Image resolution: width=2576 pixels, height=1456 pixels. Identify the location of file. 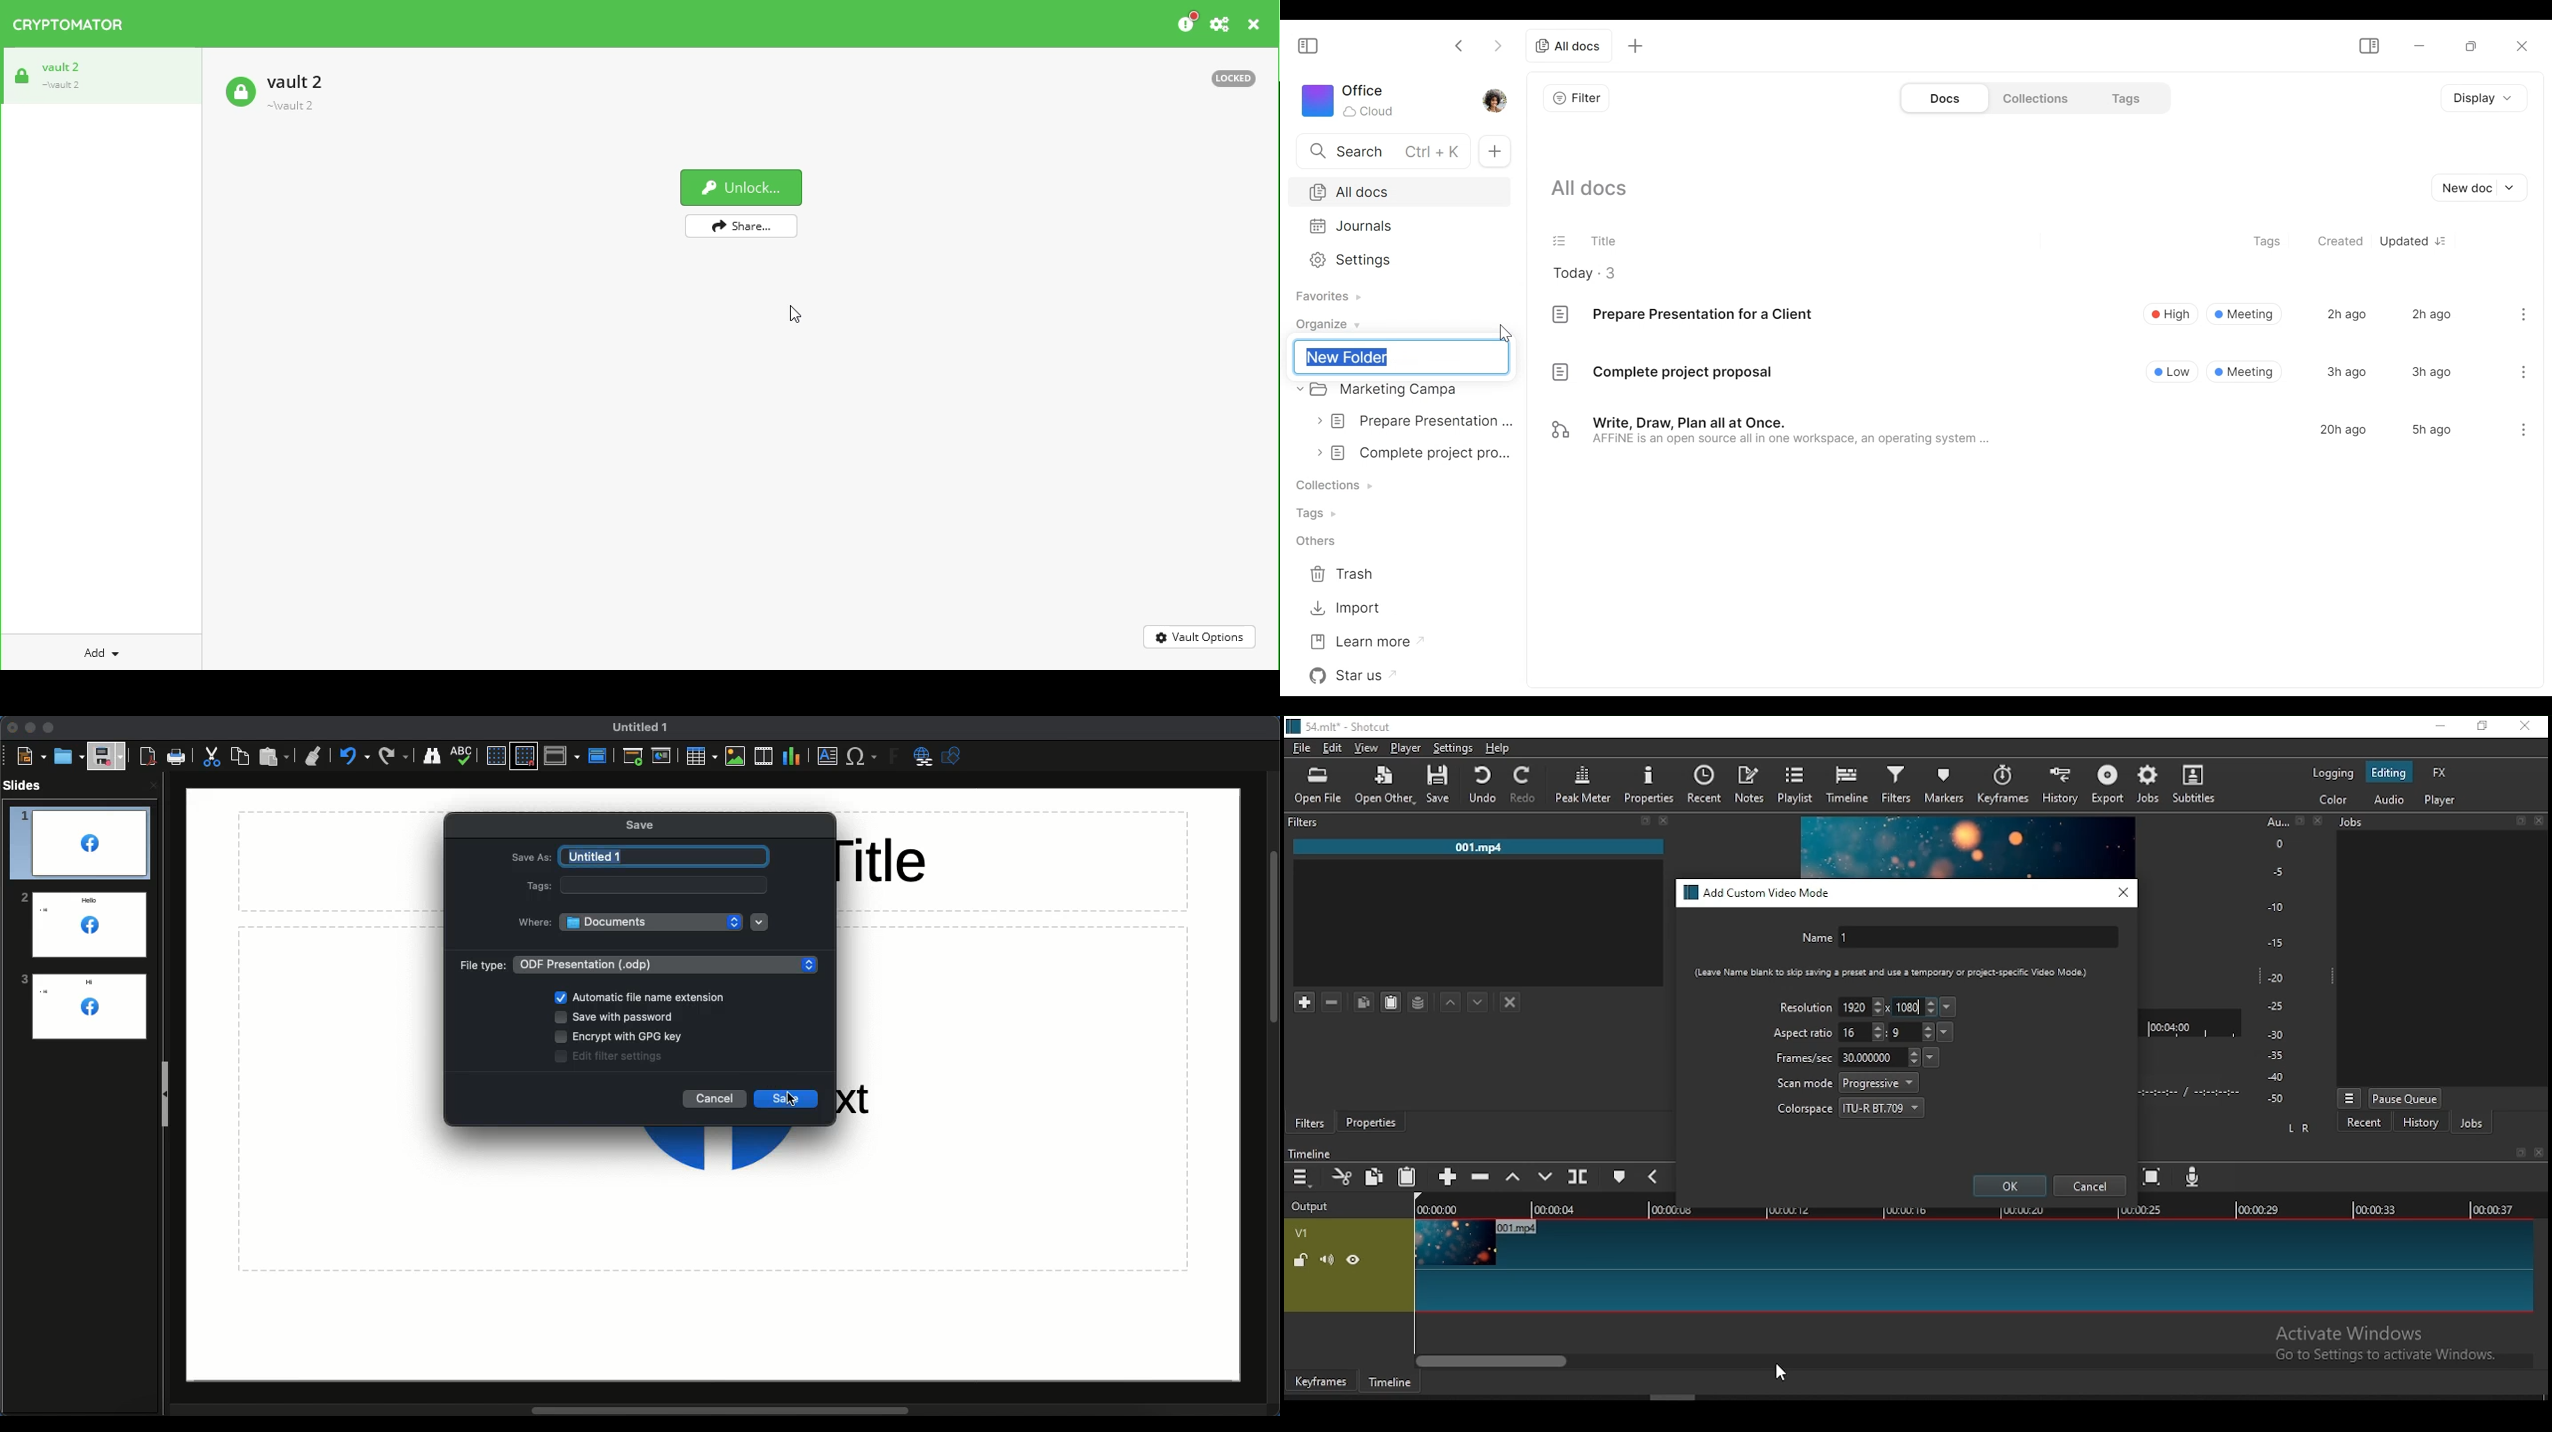
(1302, 750).